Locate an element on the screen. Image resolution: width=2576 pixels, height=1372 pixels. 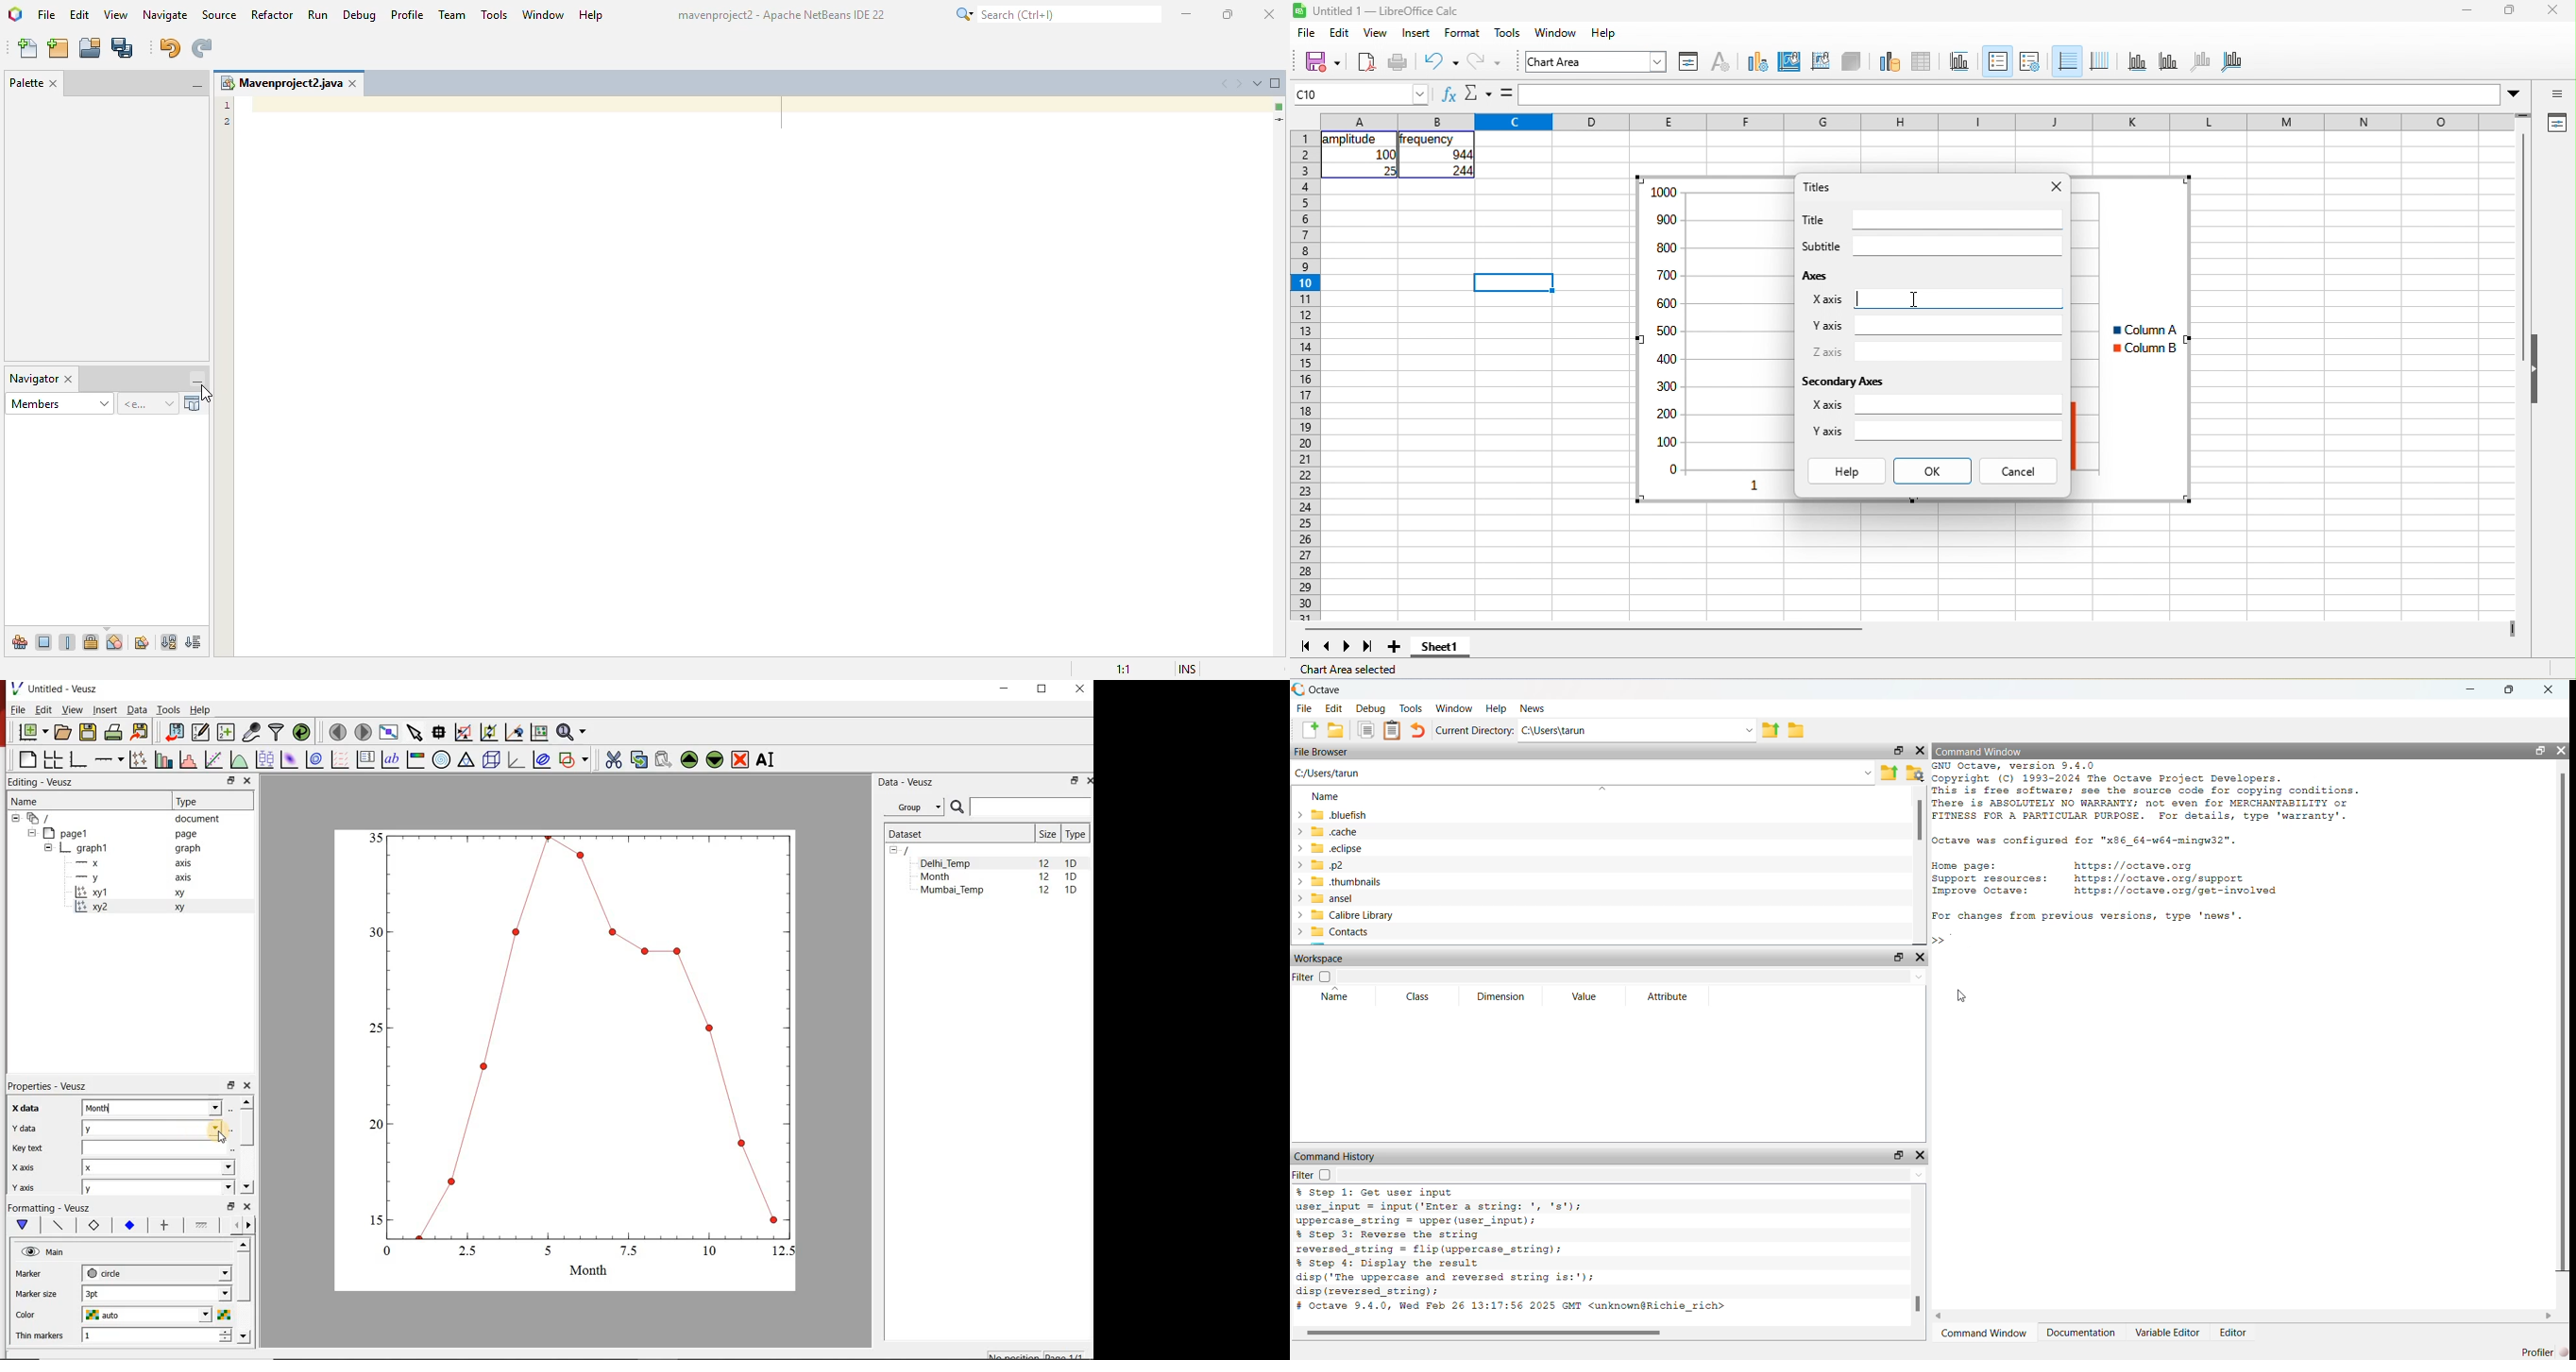
amplitude is located at coordinates (1352, 139).